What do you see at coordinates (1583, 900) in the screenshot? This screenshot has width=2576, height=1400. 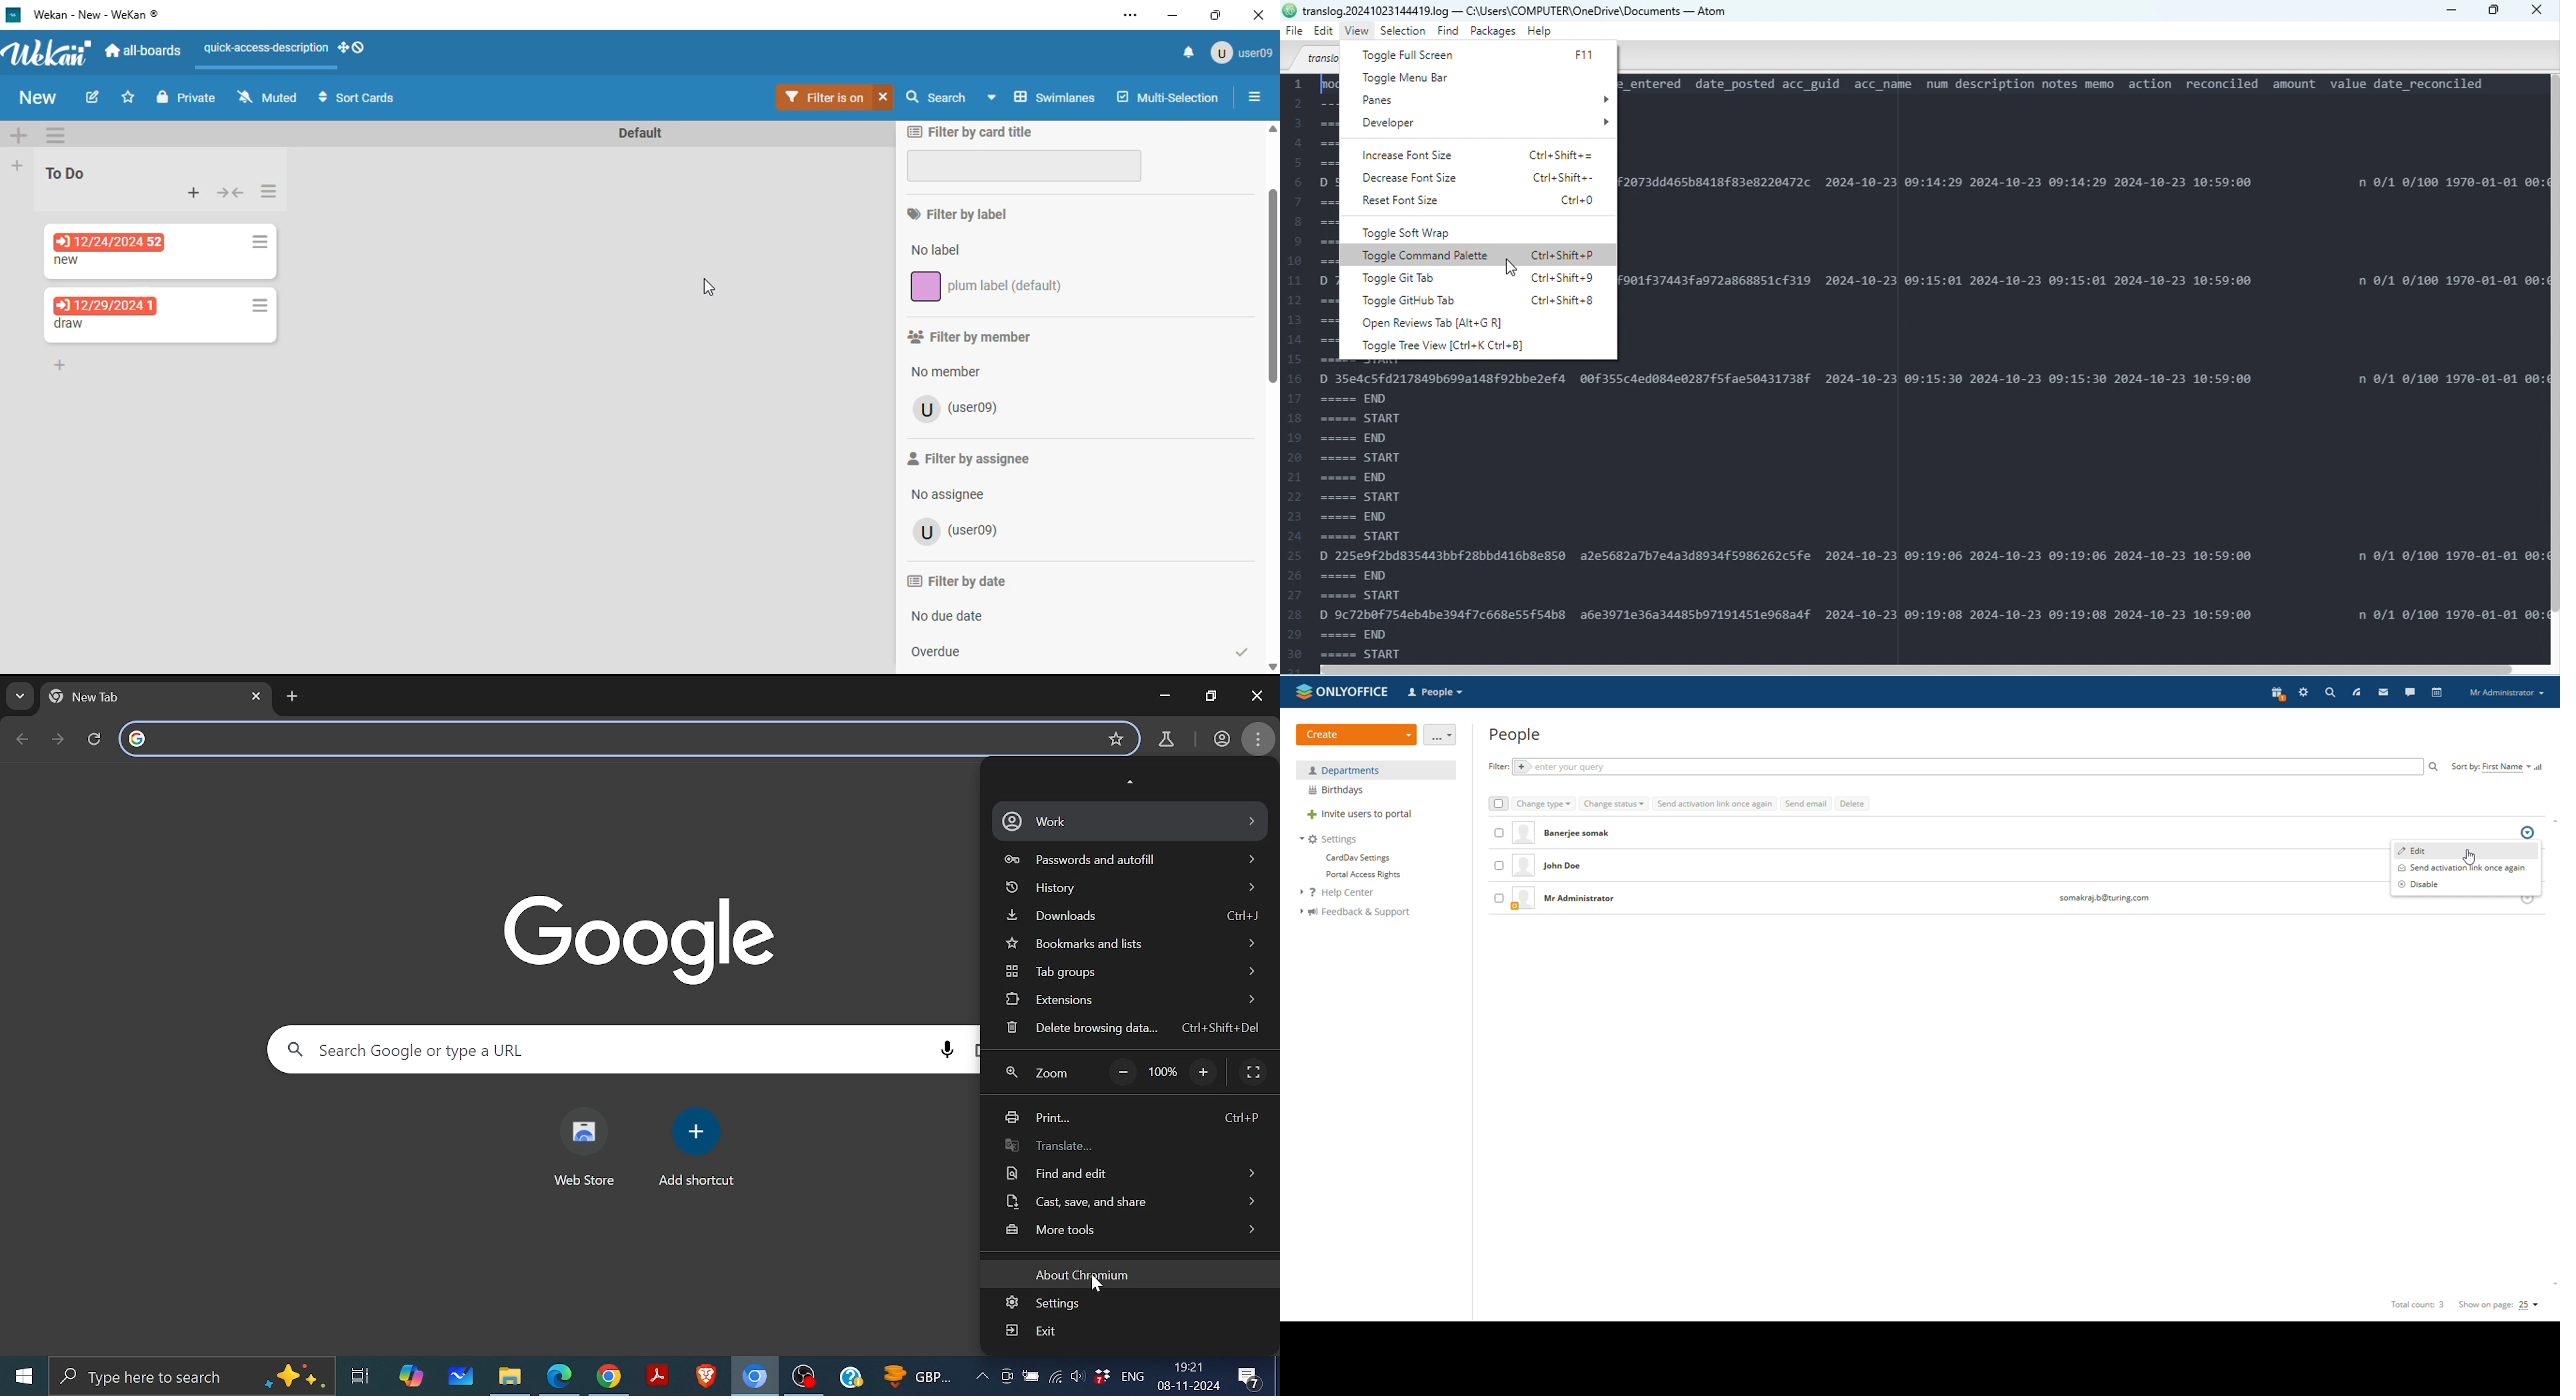 I see `me adninitrator` at bounding box center [1583, 900].